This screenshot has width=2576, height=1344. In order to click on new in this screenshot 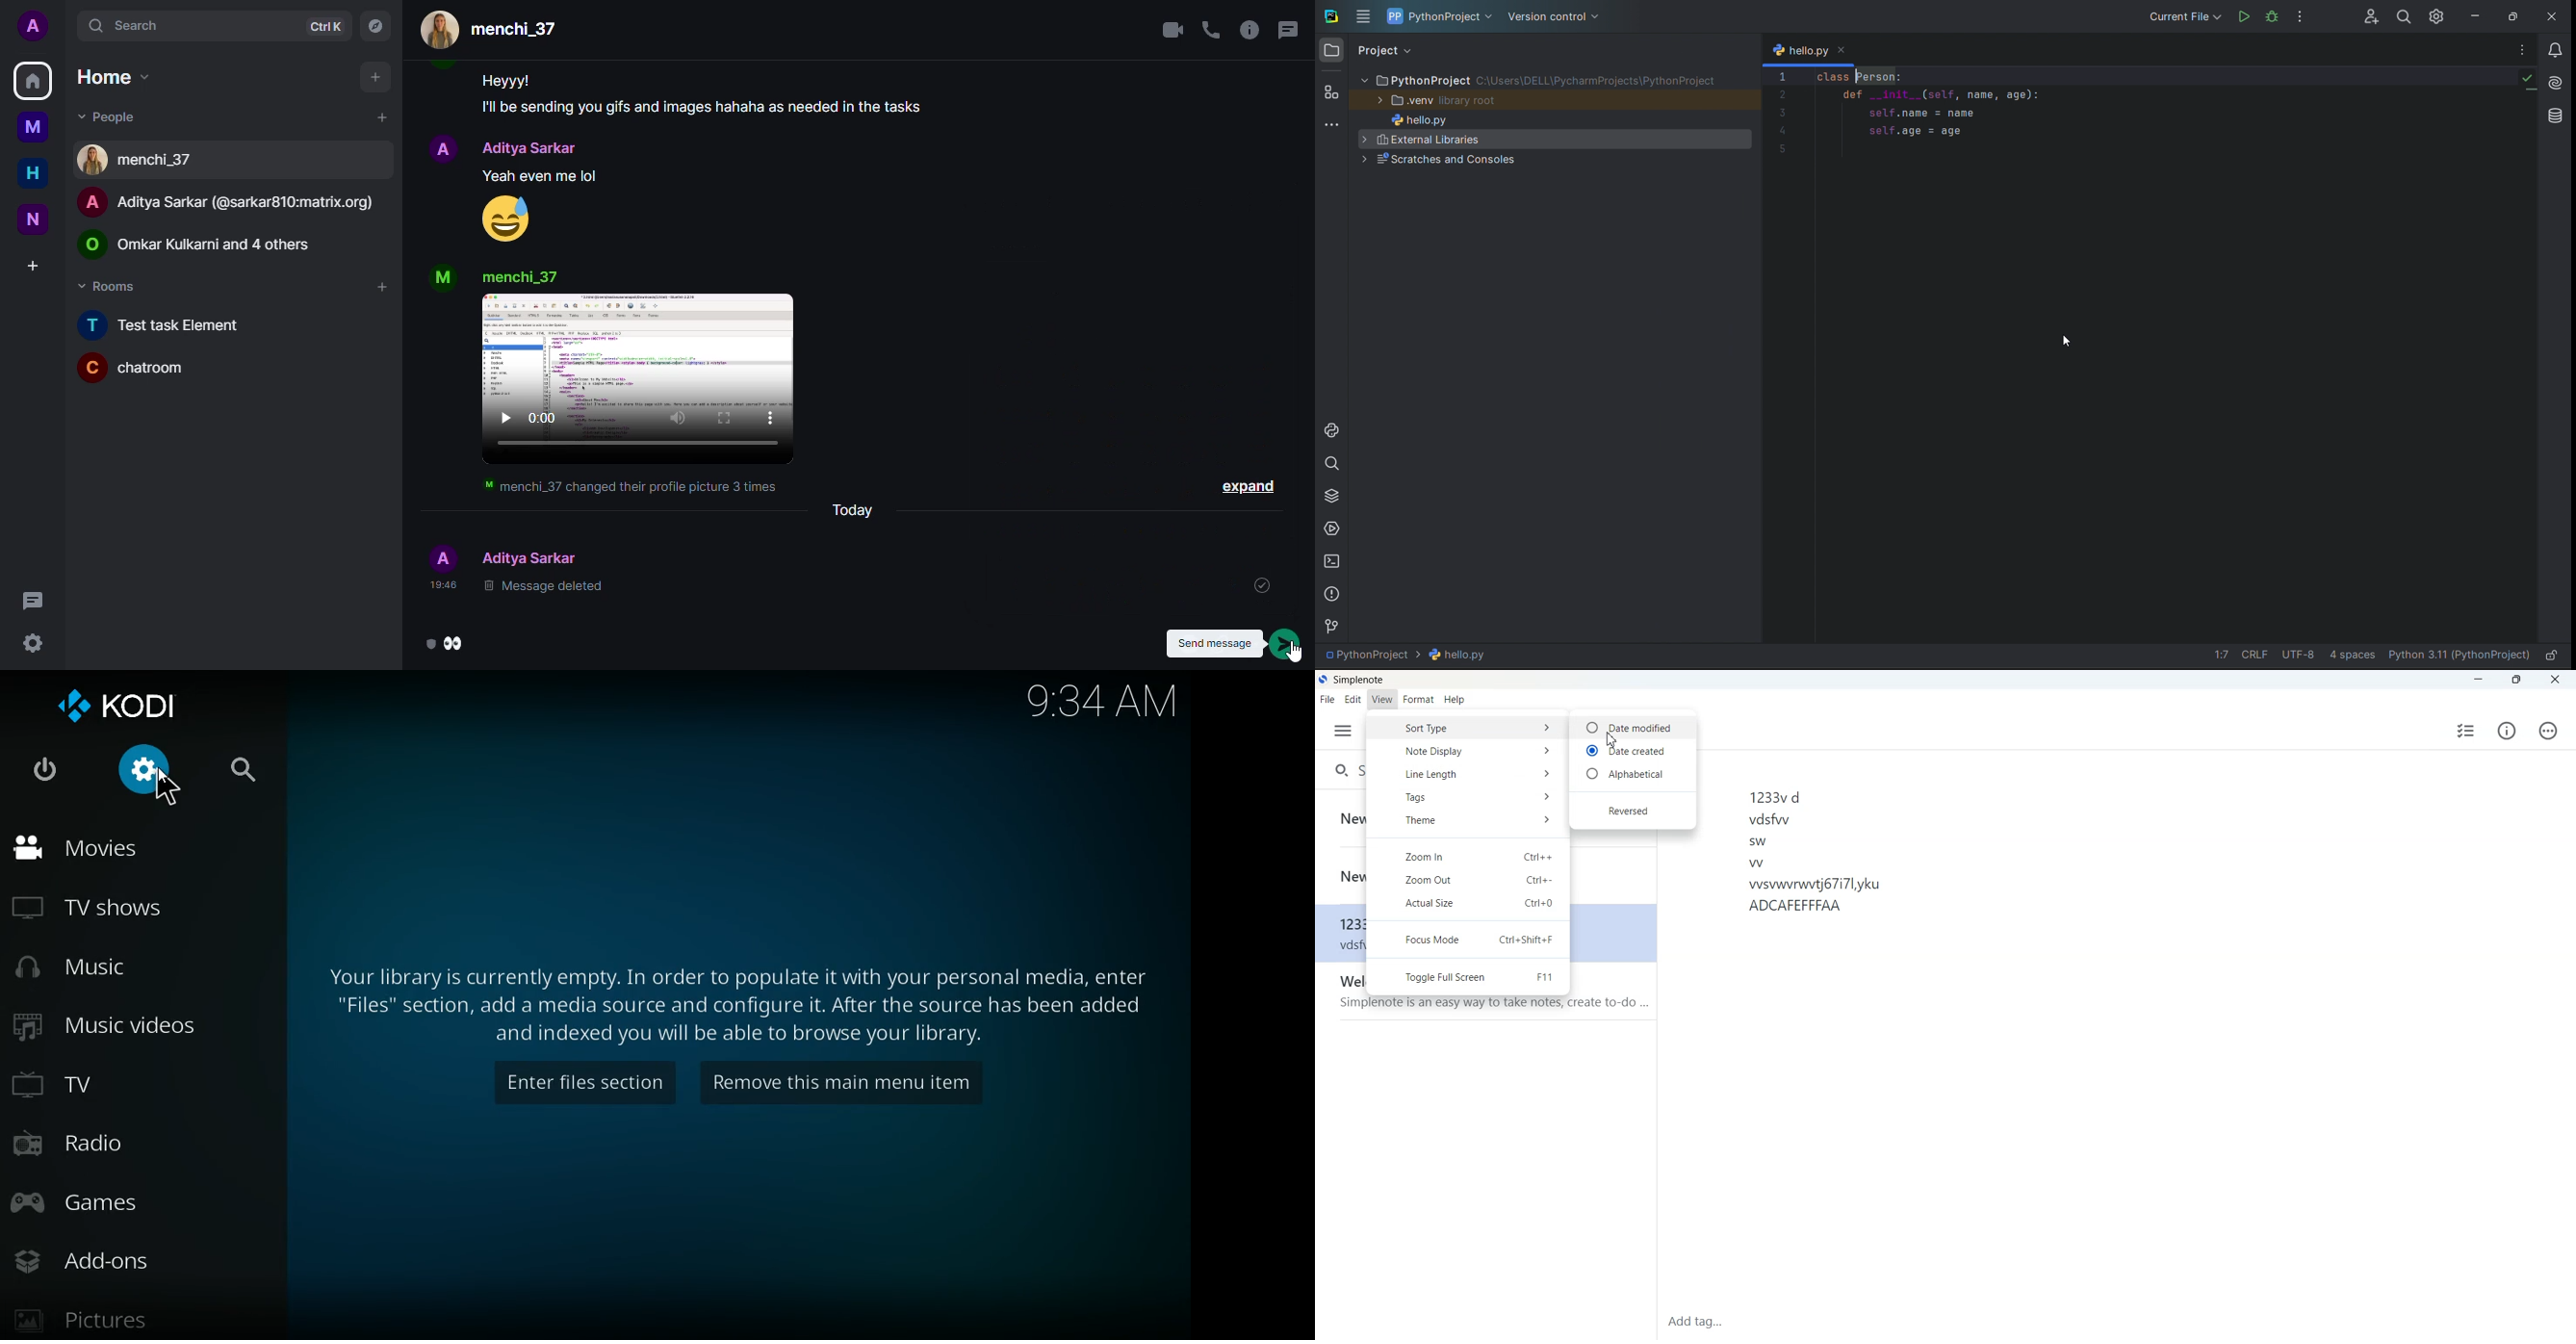, I will do `click(33, 220)`.